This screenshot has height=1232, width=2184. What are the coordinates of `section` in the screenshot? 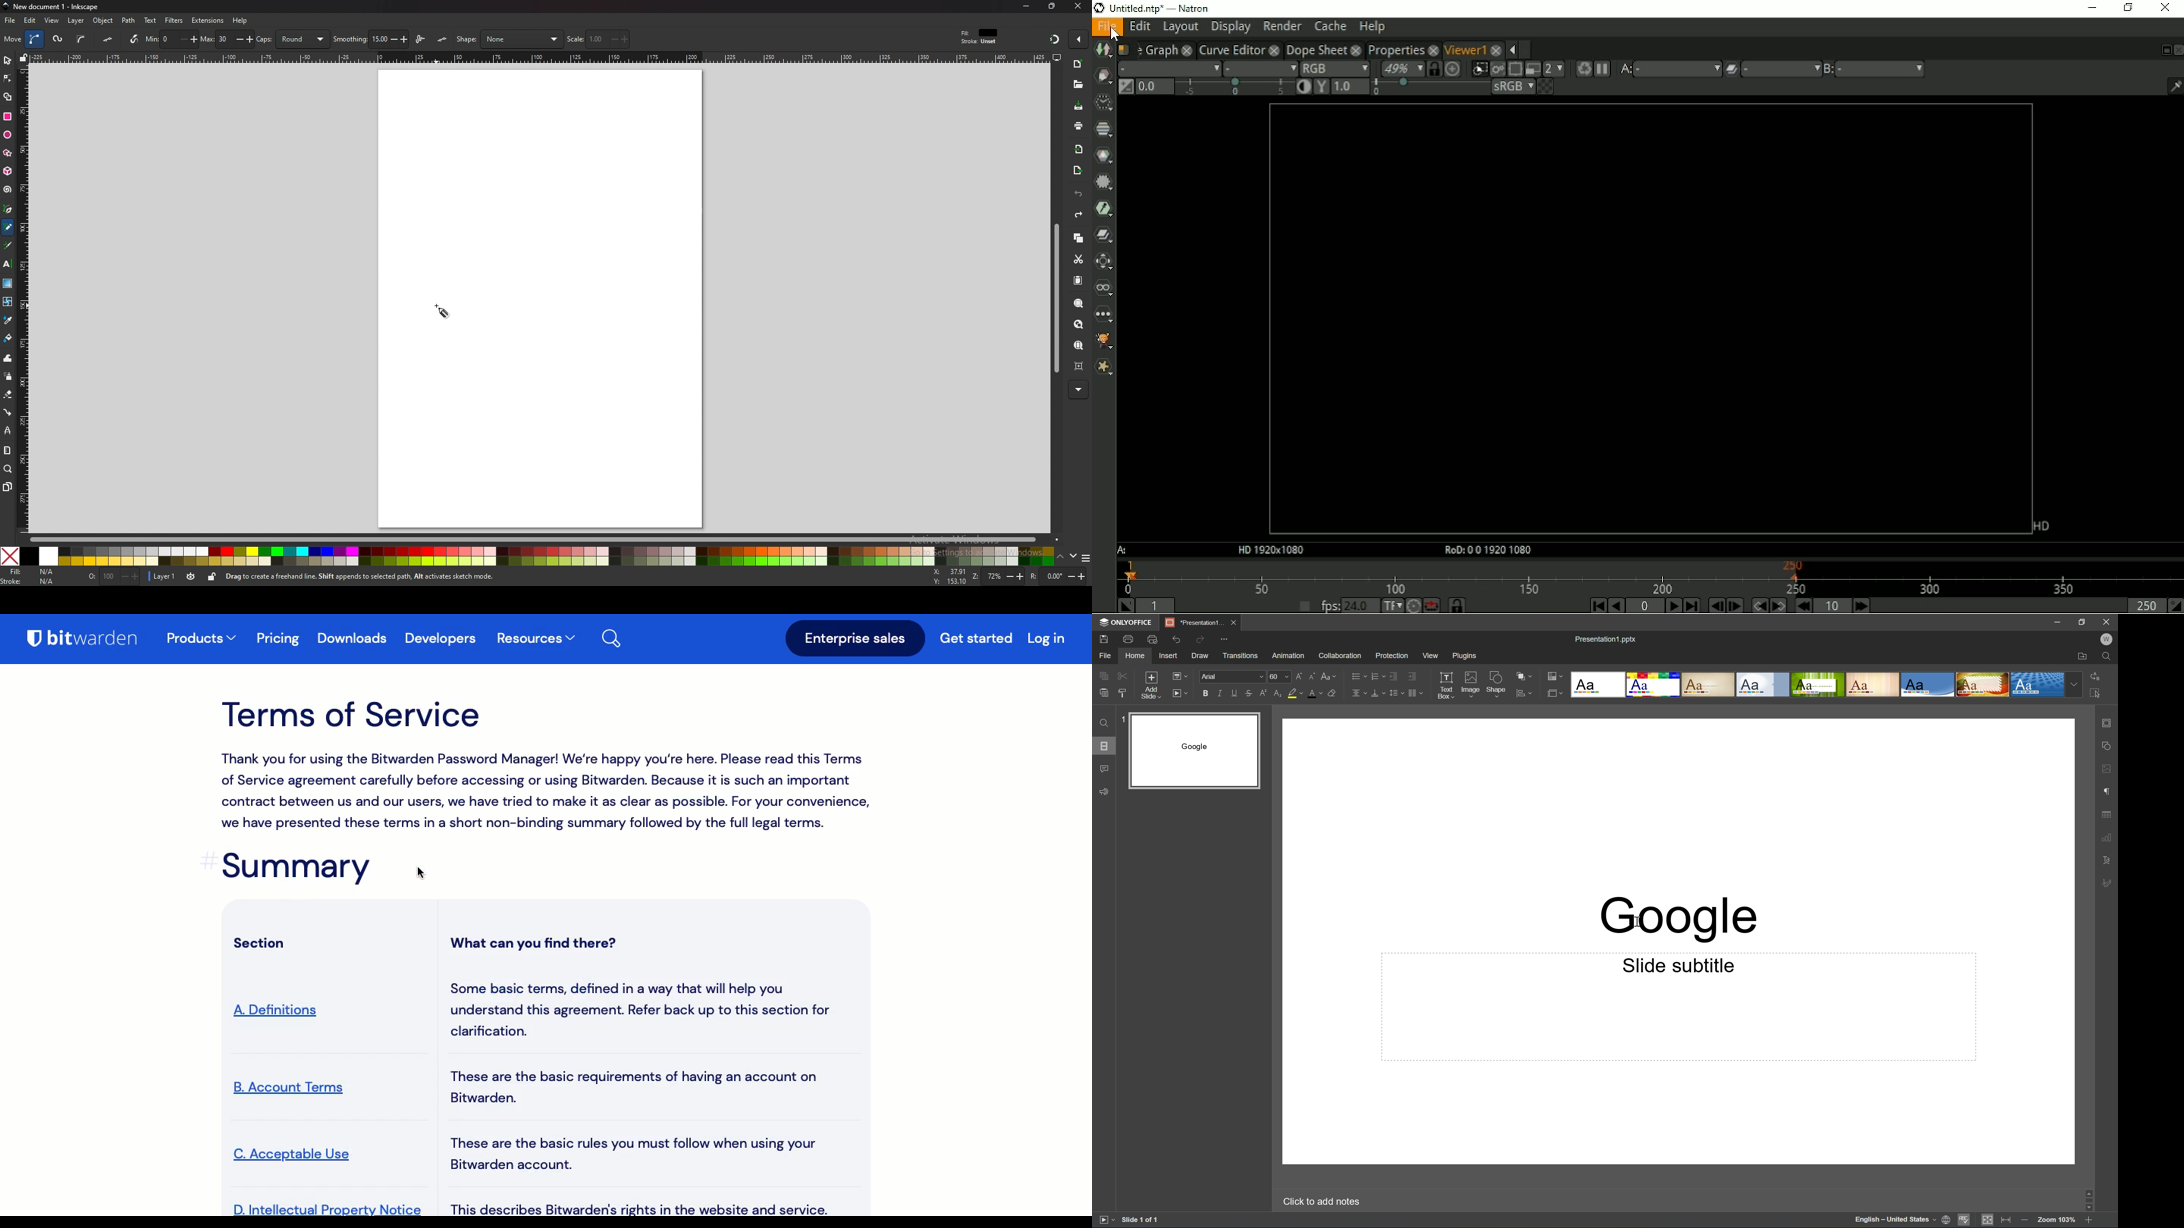 It's located at (265, 945).